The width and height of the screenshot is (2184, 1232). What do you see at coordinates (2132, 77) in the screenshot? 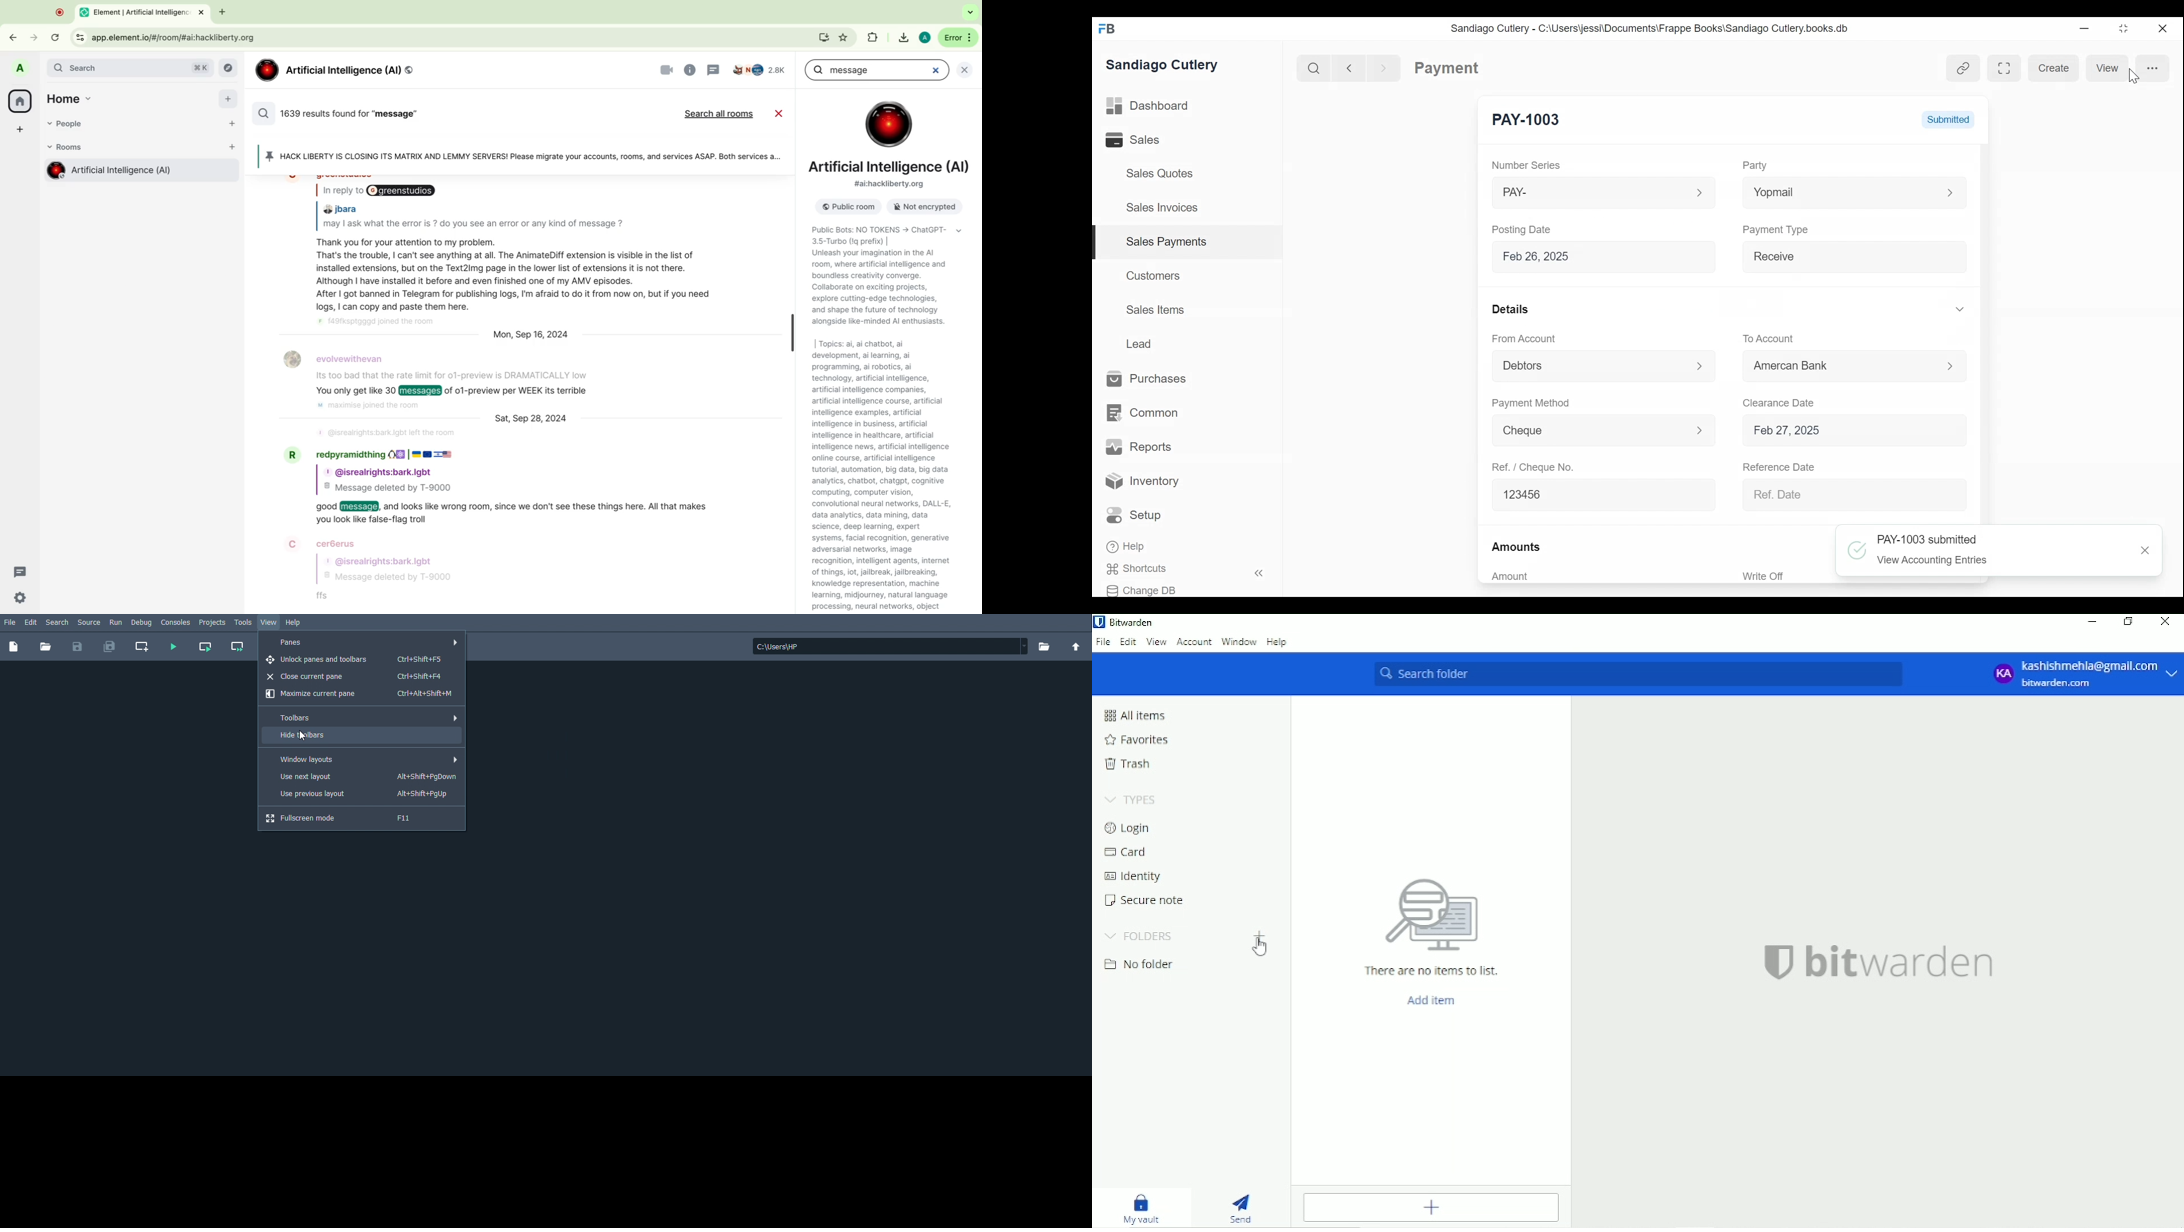
I see `Cursor` at bounding box center [2132, 77].